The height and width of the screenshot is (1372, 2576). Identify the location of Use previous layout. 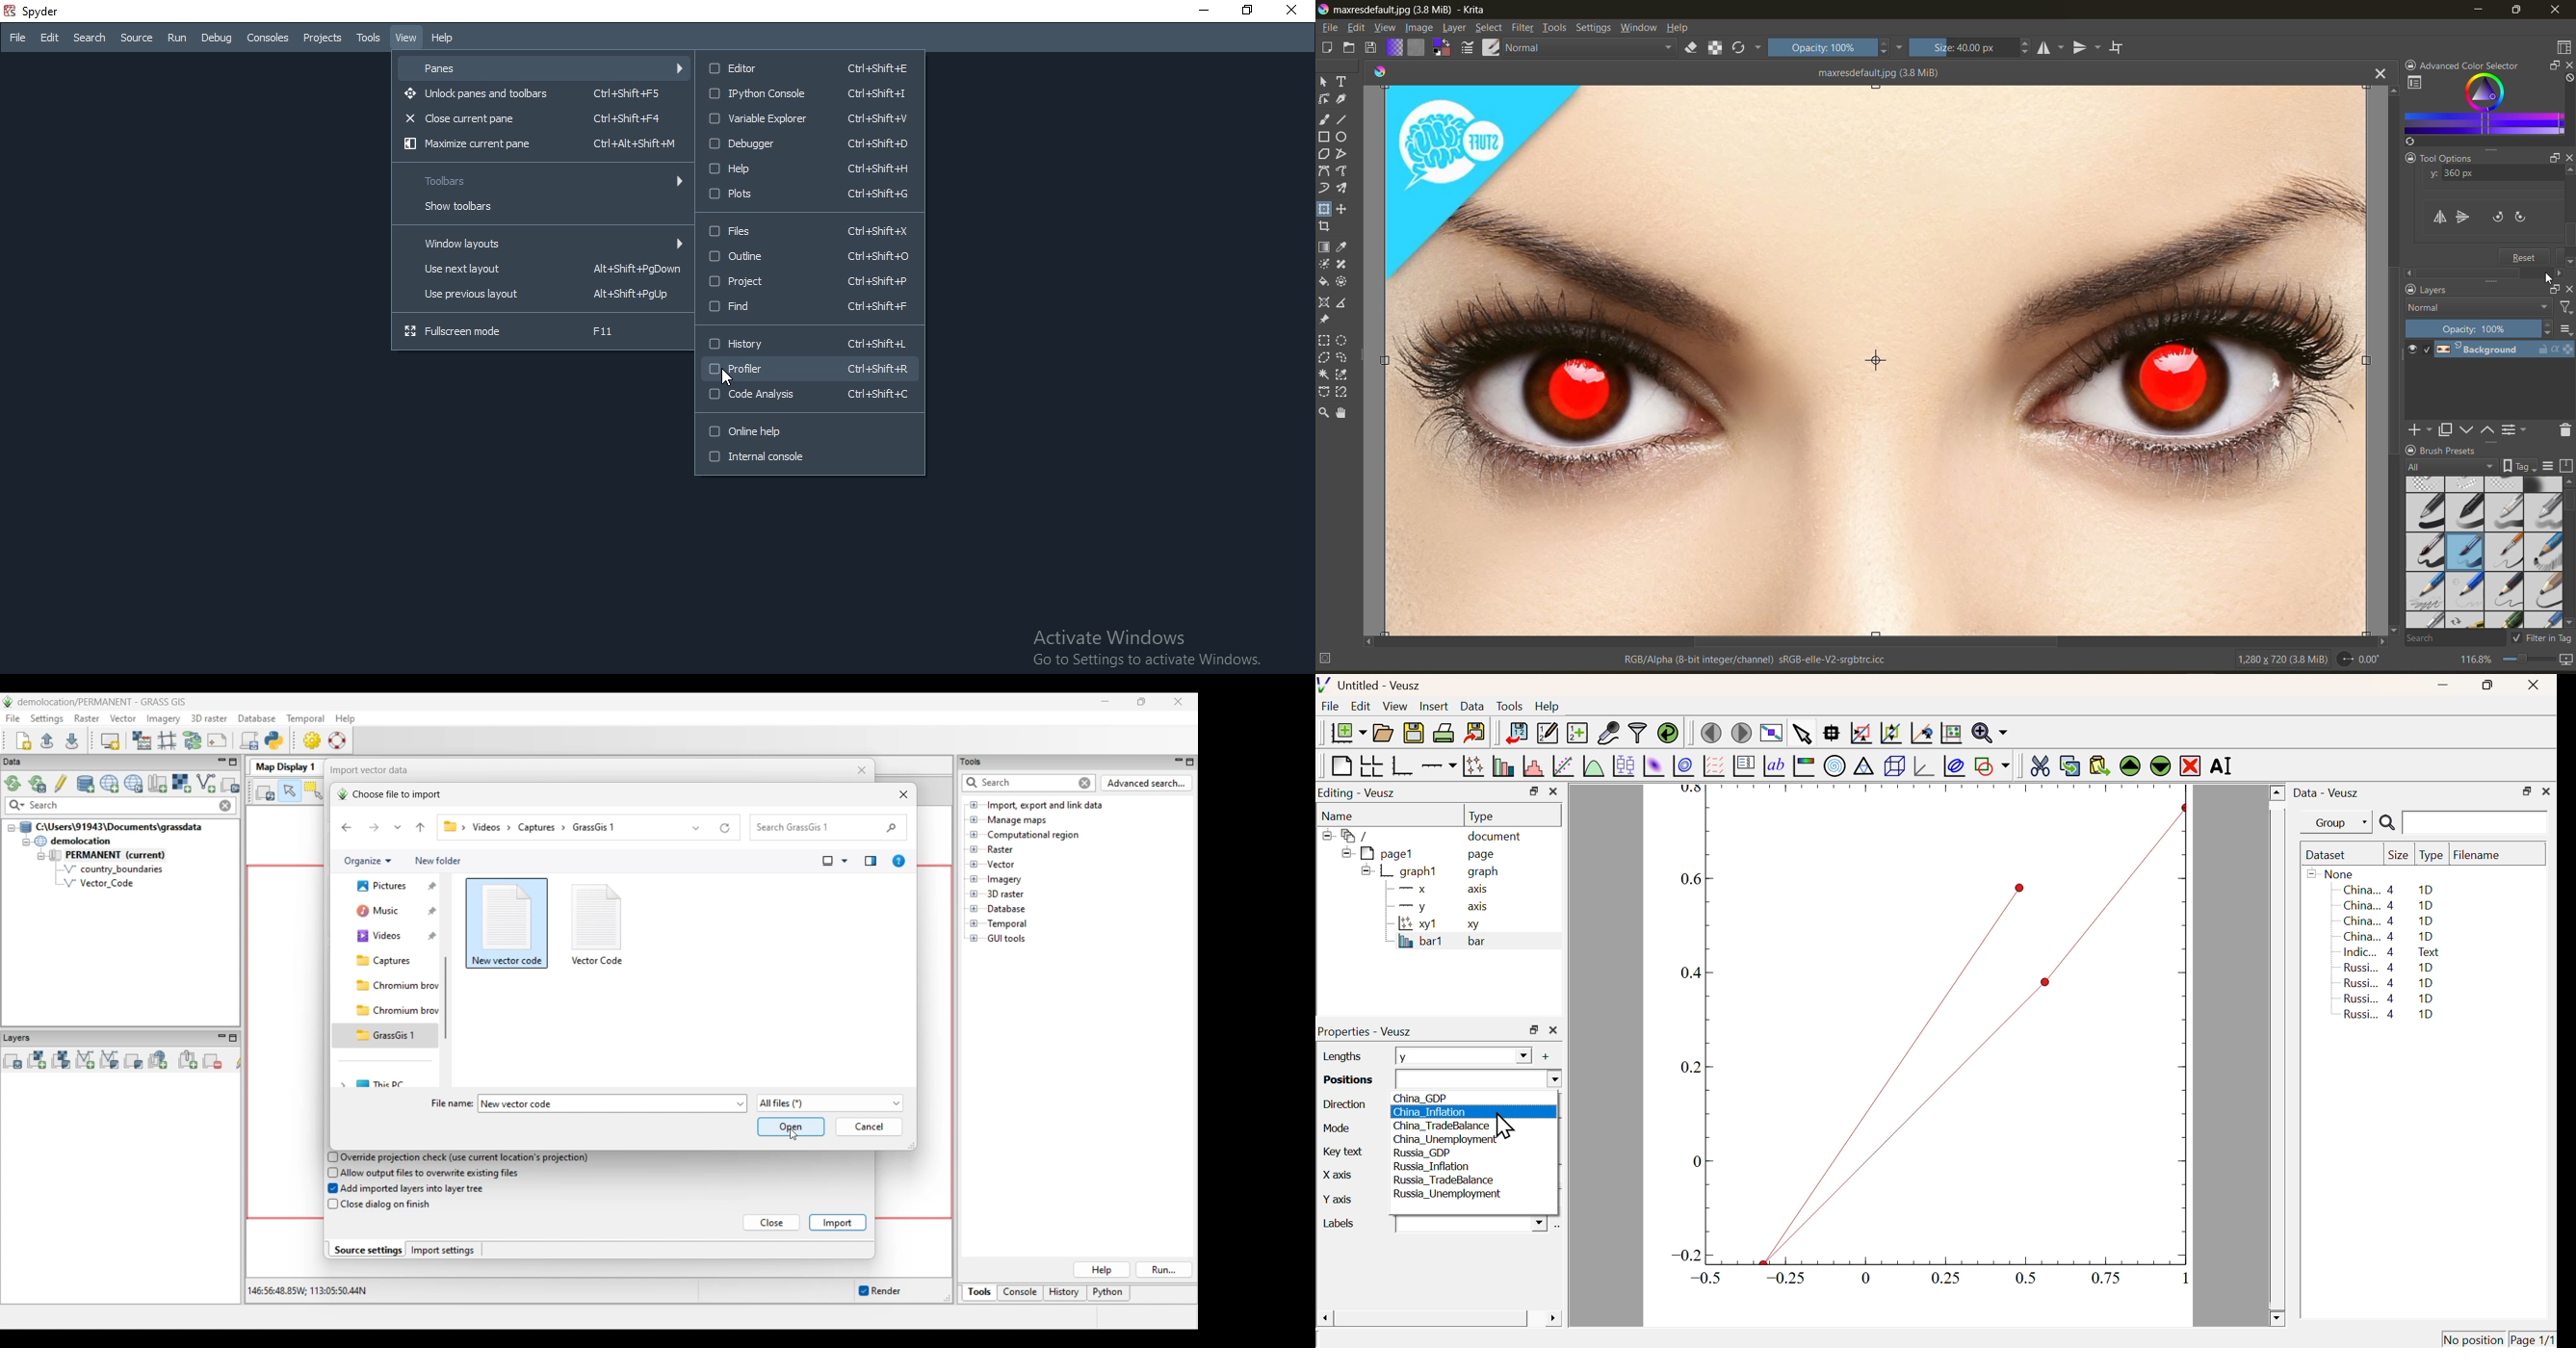
(538, 297).